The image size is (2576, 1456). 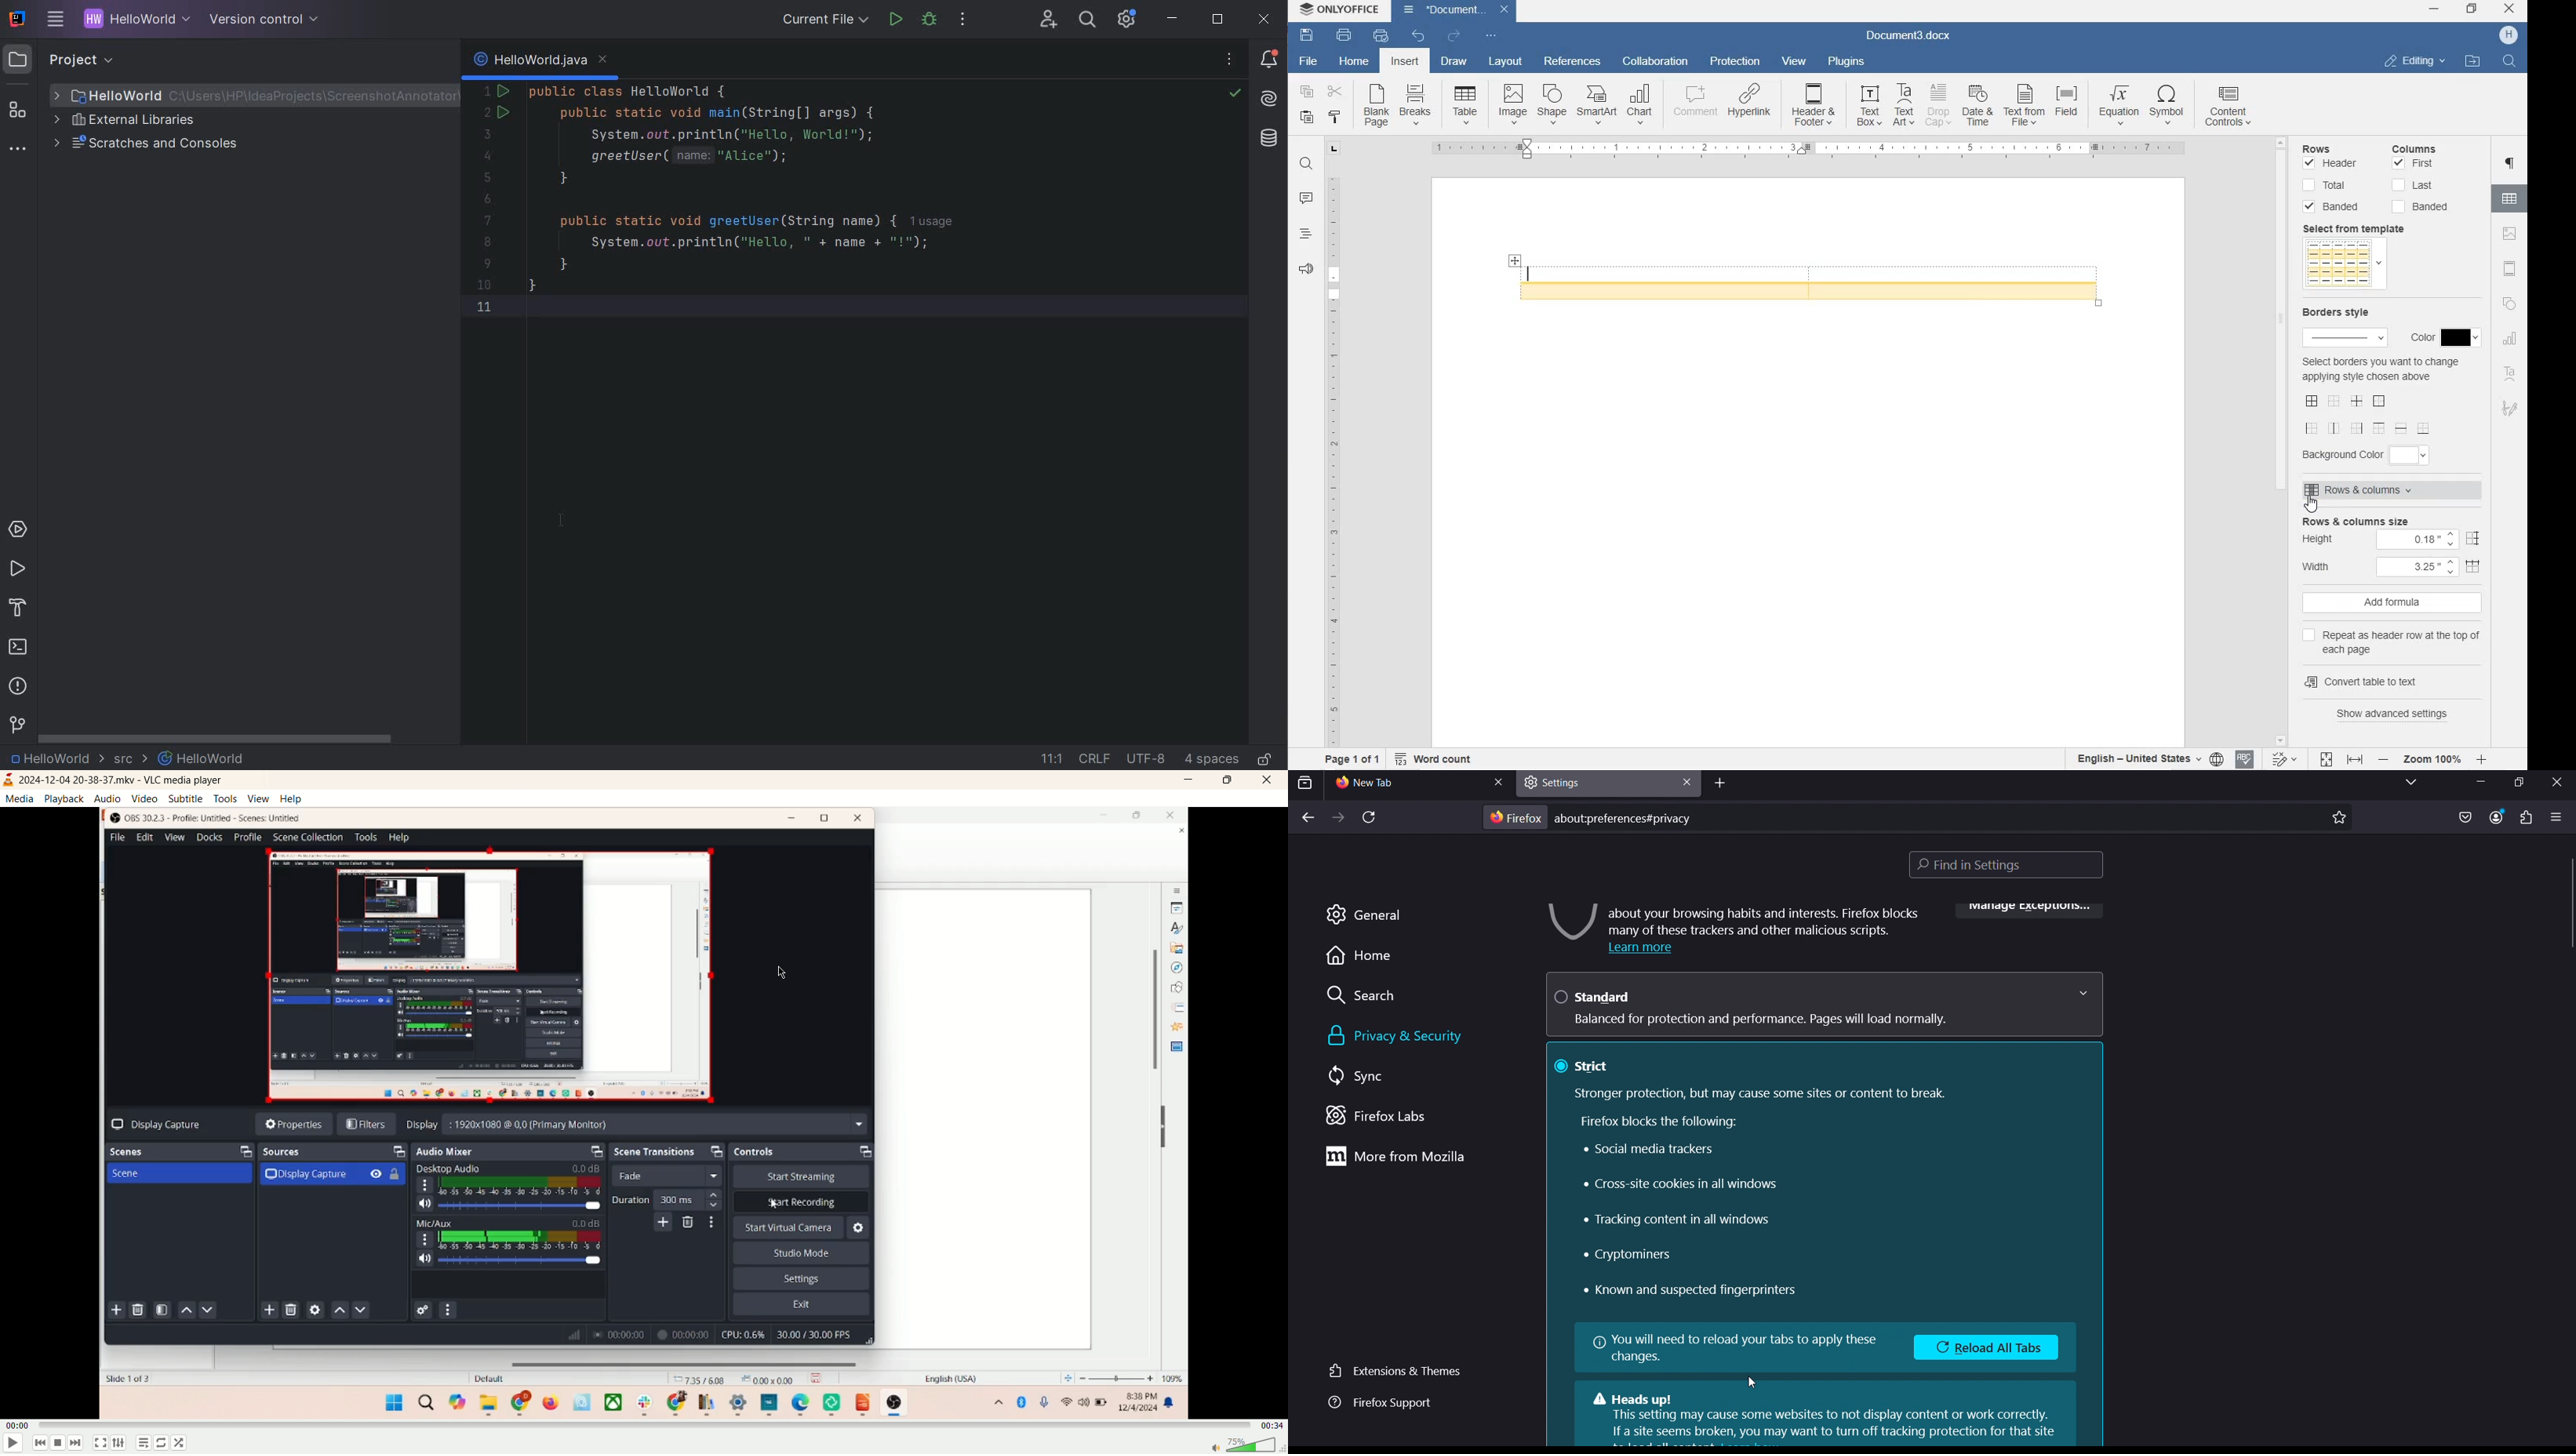 What do you see at coordinates (1731, 1346) in the screenshot?
I see `You will need to reload your tabs to apply thesechanges.` at bounding box center [1731, 1346].